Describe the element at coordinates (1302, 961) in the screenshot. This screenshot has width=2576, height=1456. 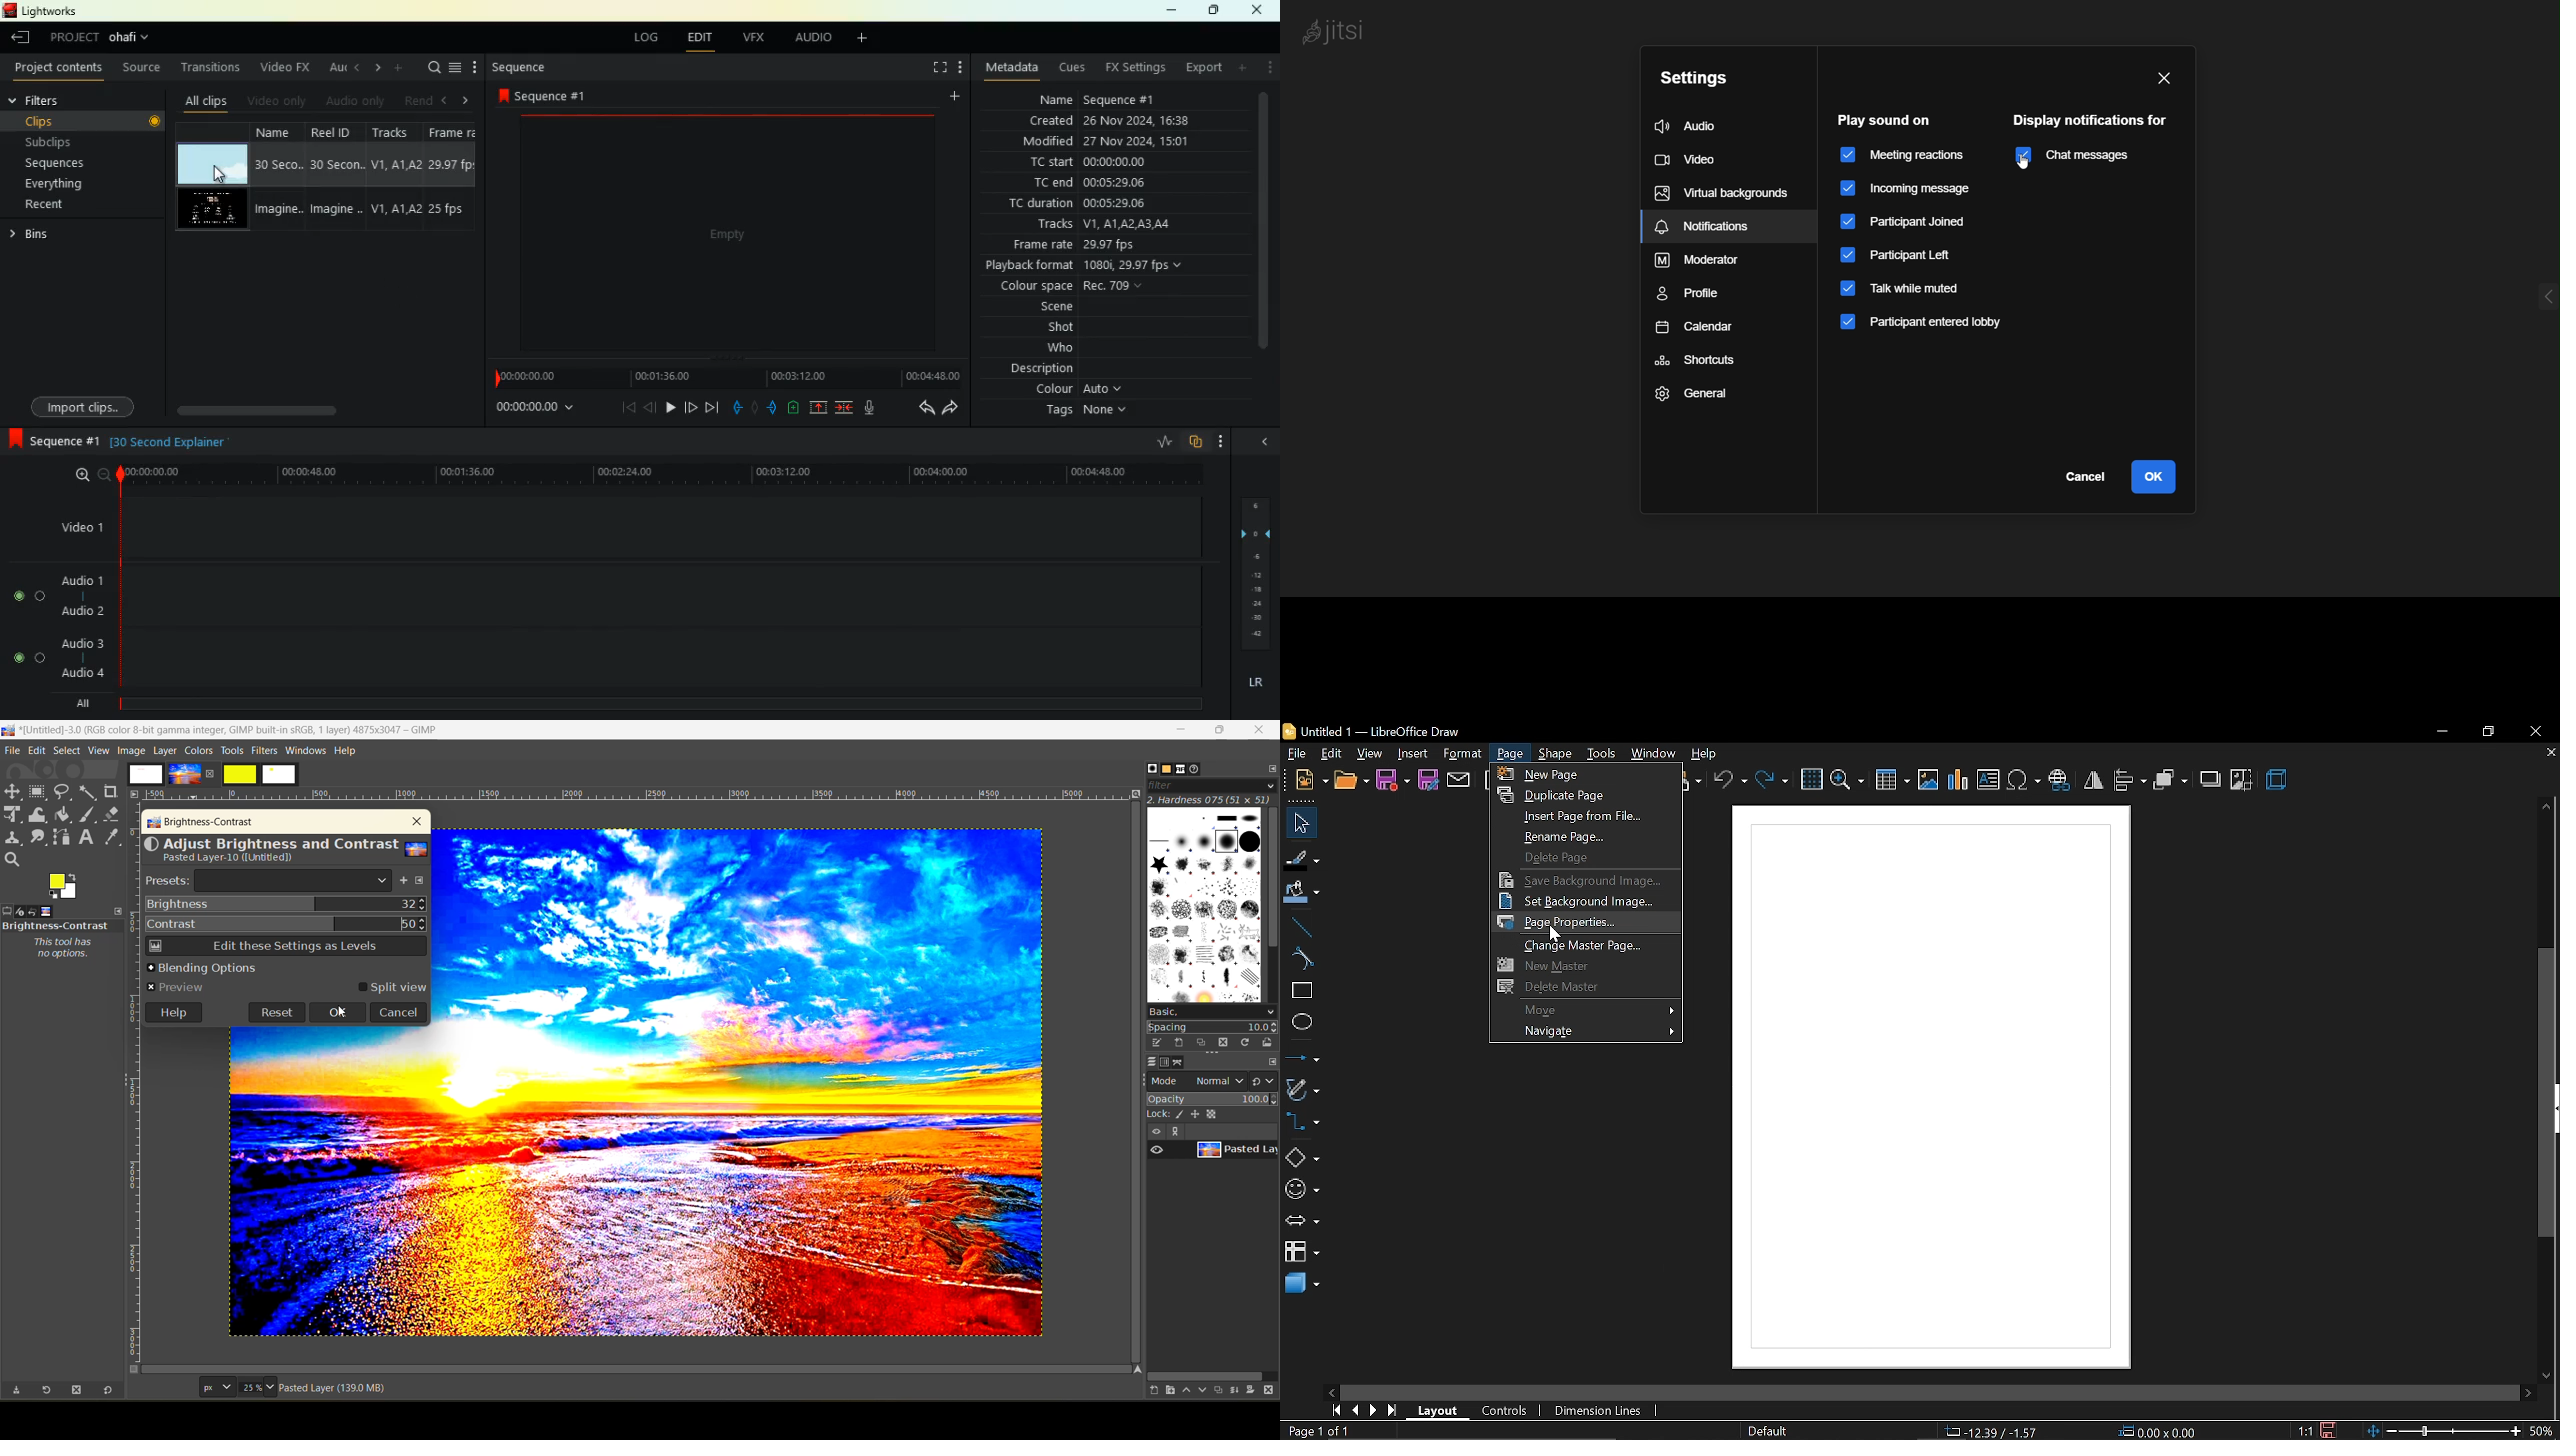
I see `curves` at that location.